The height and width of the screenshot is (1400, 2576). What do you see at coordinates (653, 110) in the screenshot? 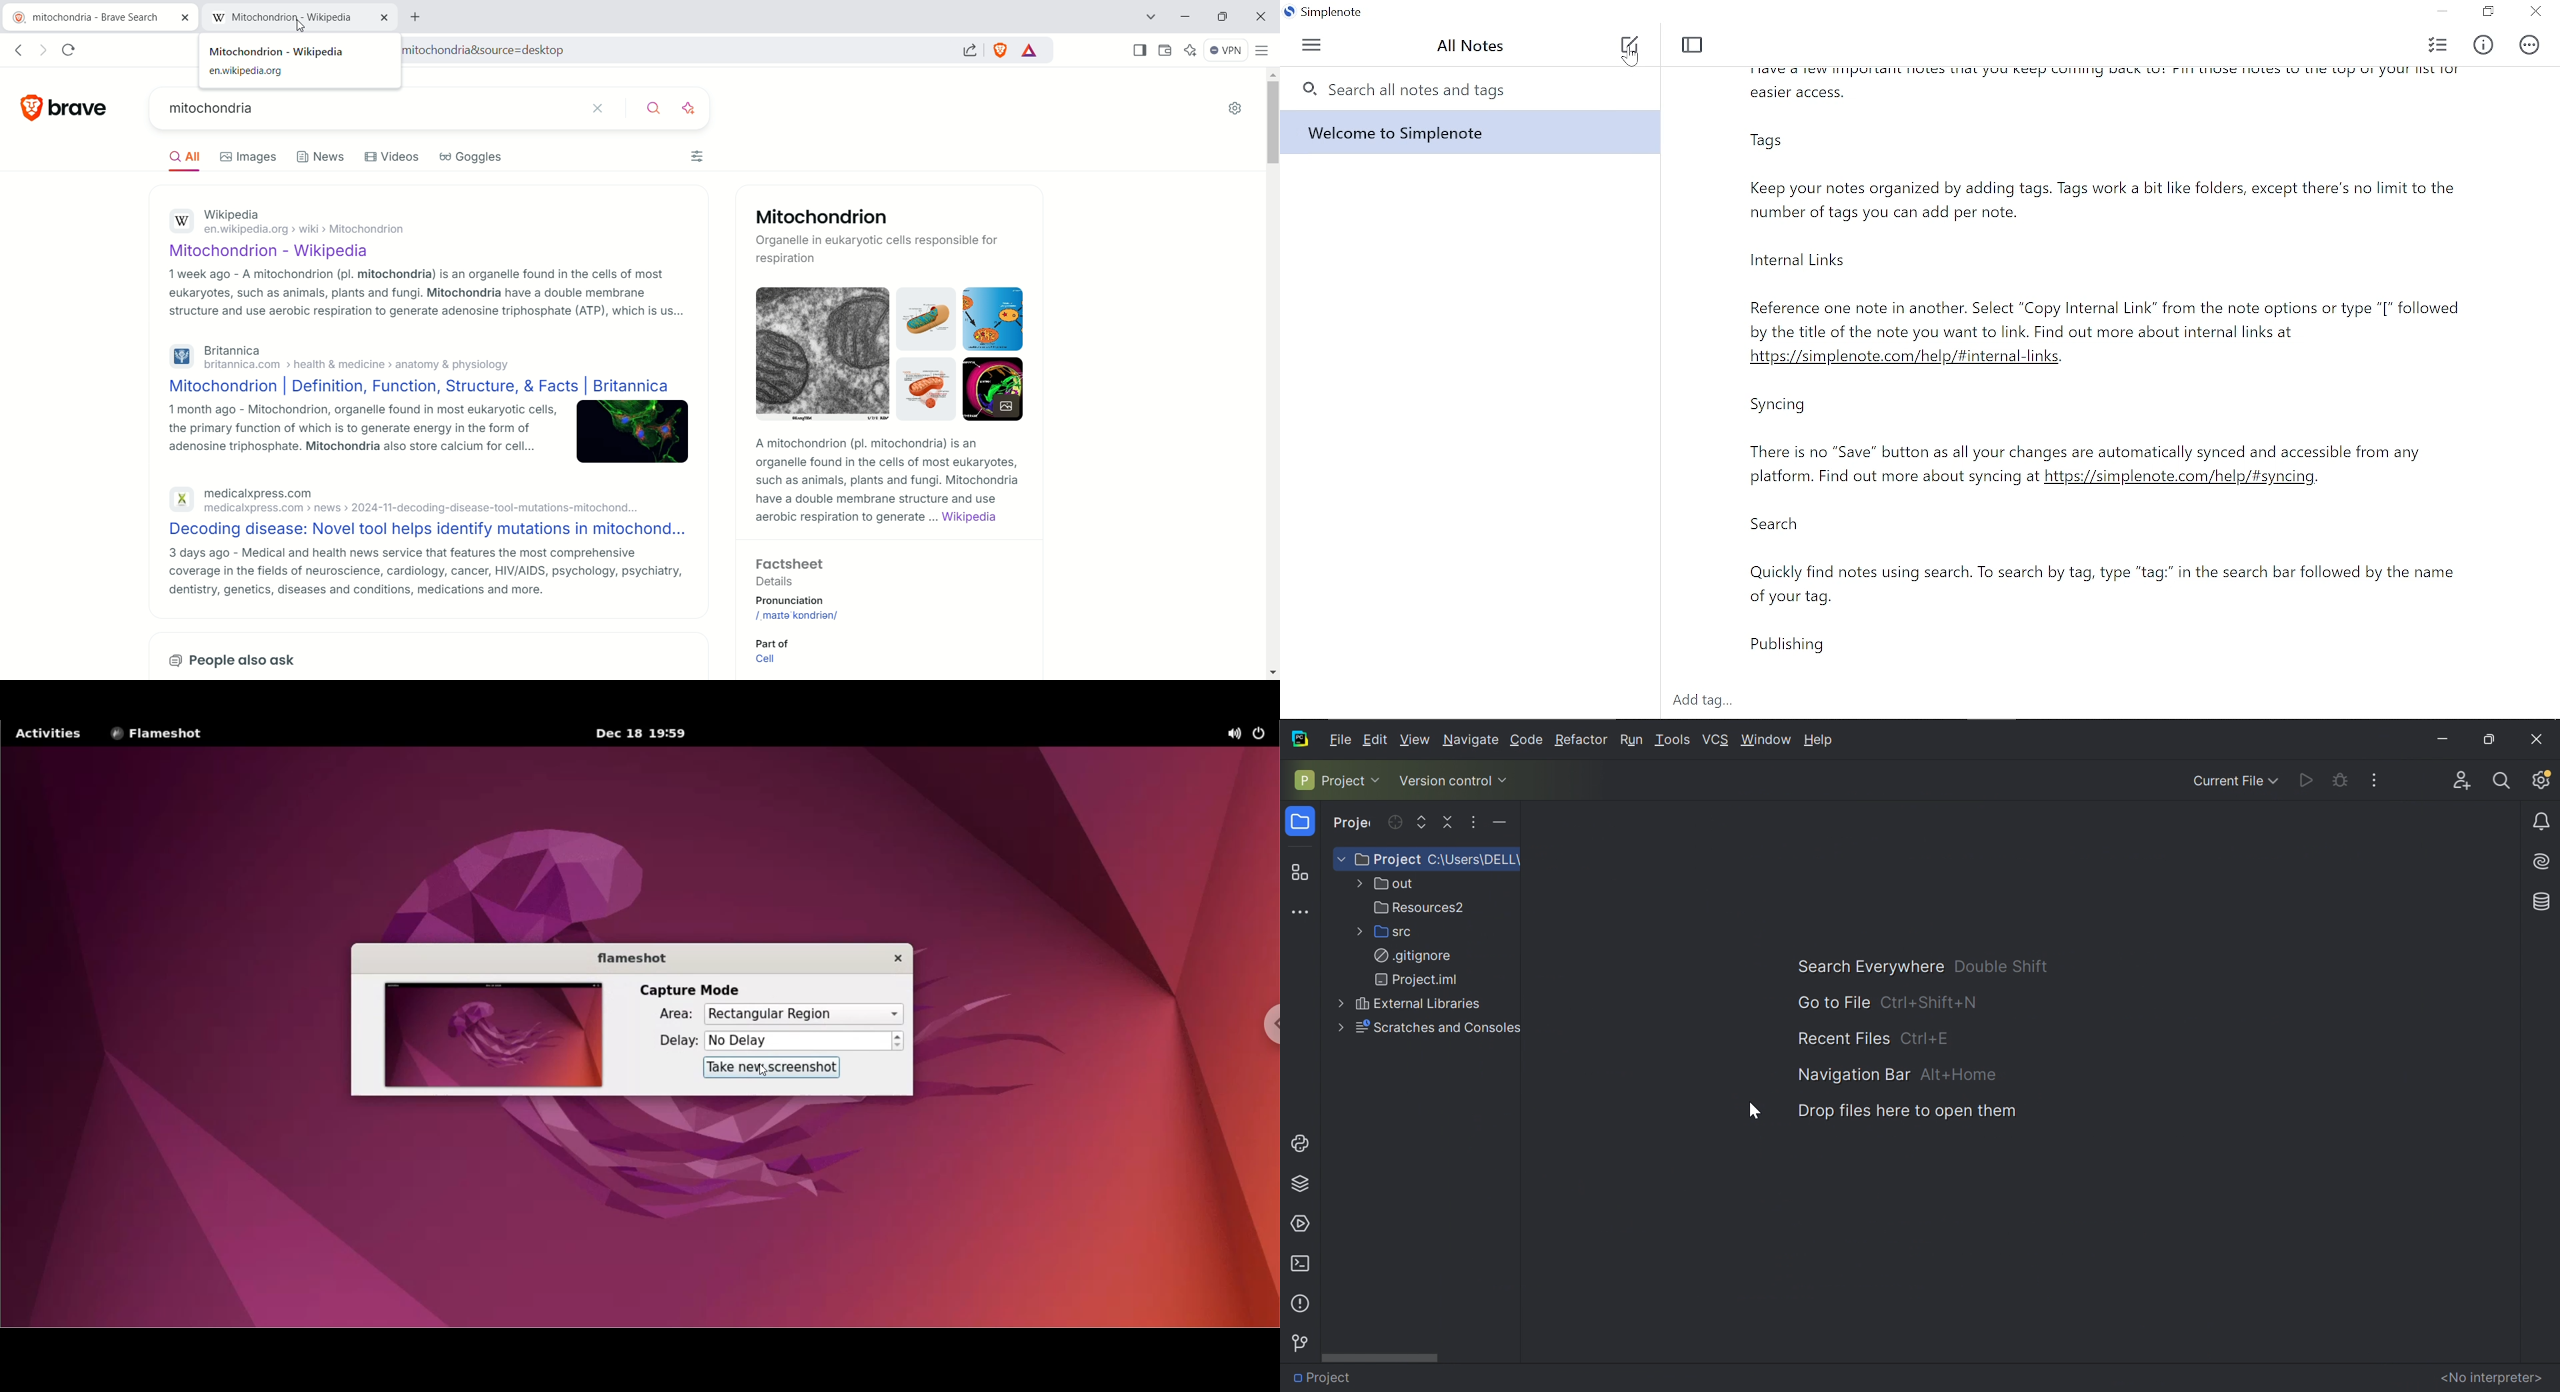
I see `search button` at bounding box center [653, 110].